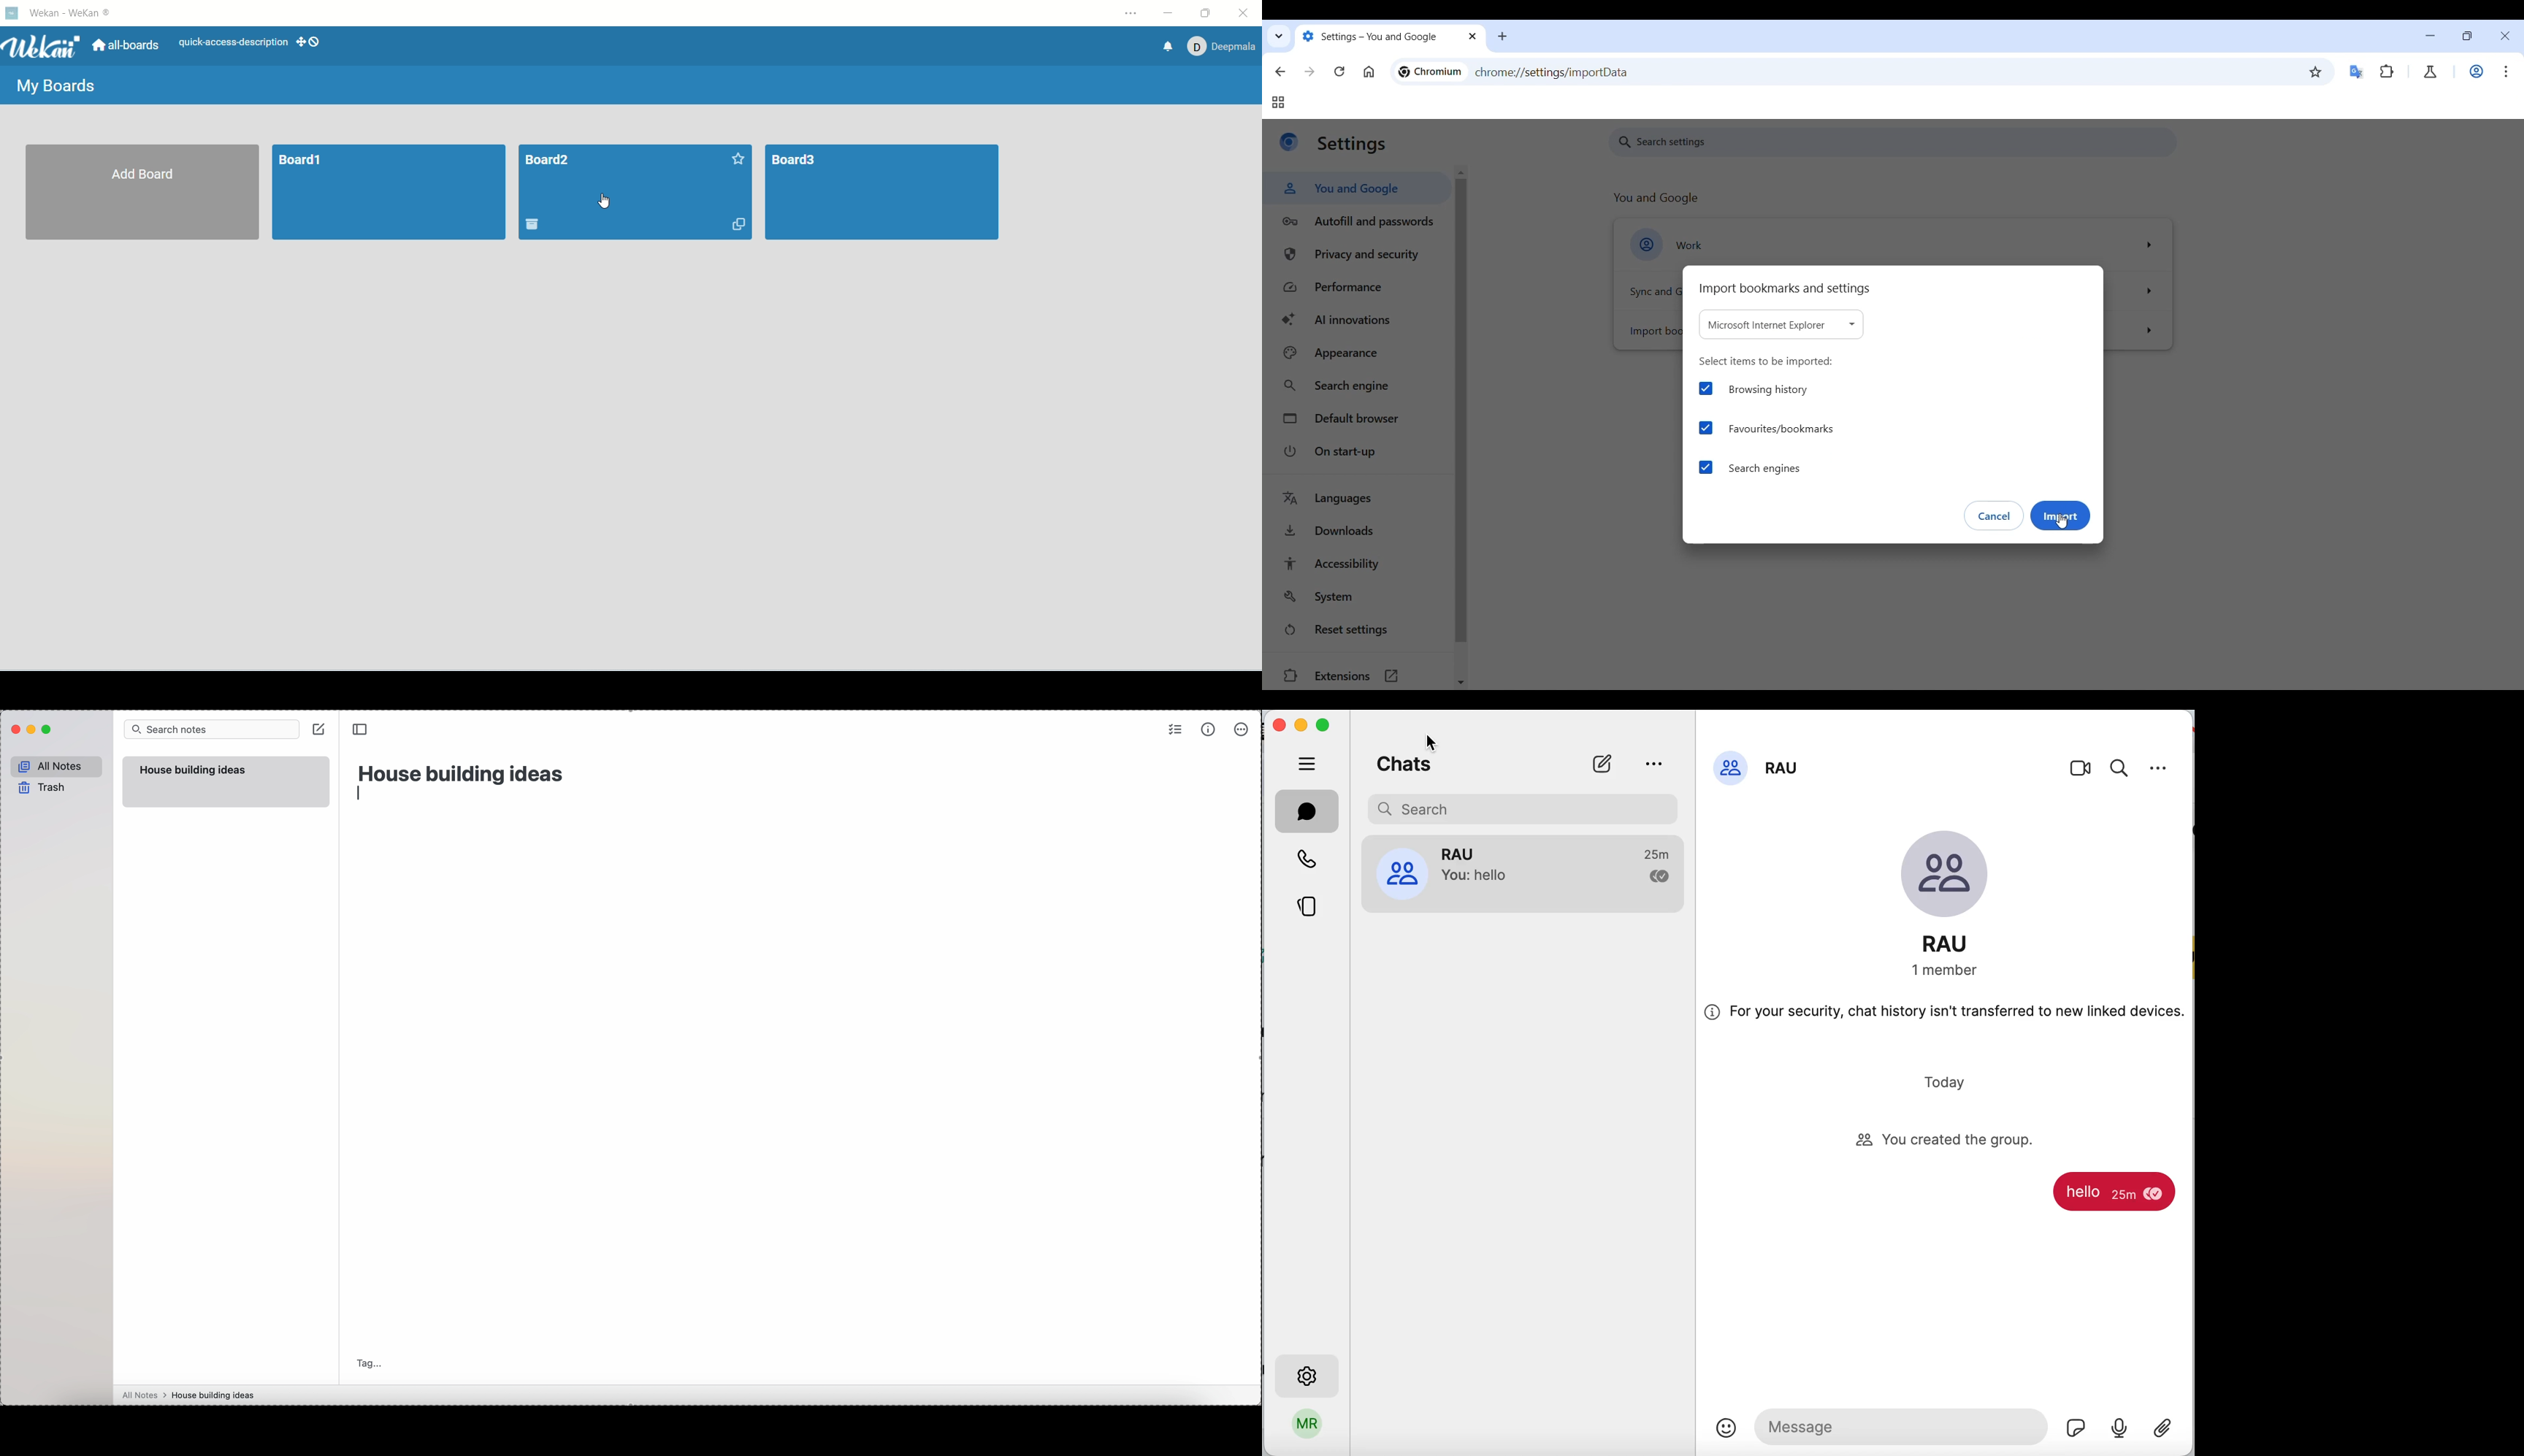 The height and width of the screenshot is (1456, 2548). I want to click on board3, so click(794, 161).